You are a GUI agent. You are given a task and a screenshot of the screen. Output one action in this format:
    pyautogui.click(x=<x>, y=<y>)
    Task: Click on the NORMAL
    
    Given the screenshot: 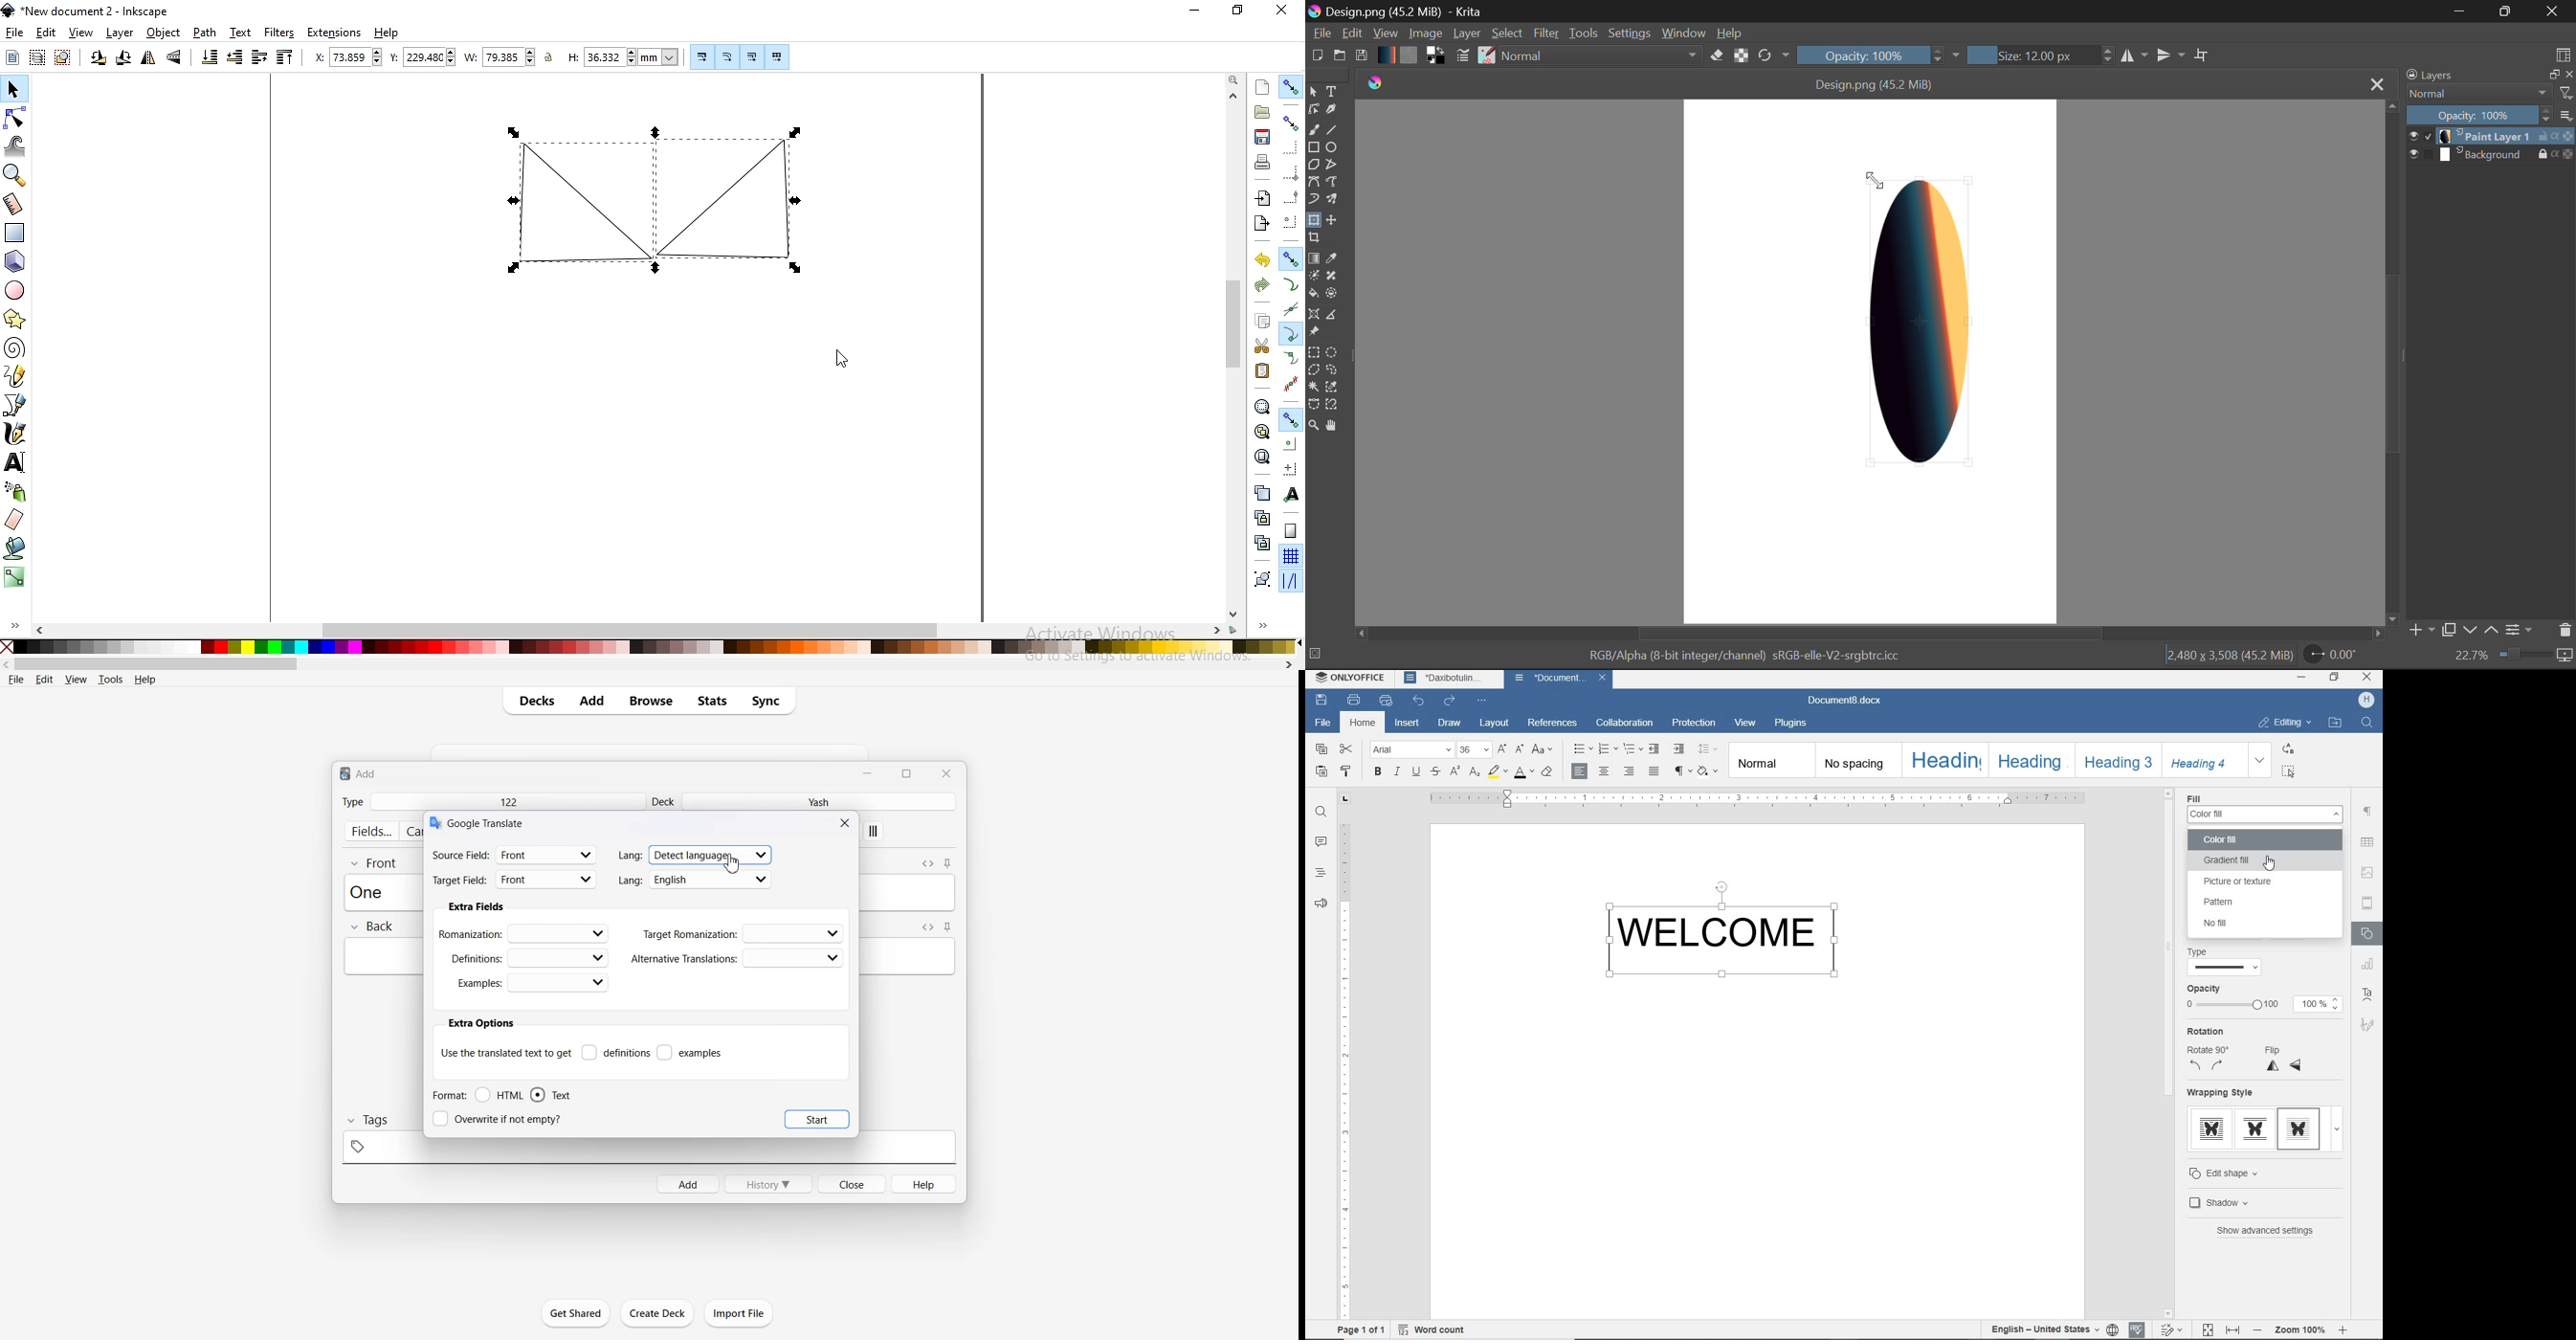 What is the action you would take?
    pyautogui.click(x=1773, y=759)
    